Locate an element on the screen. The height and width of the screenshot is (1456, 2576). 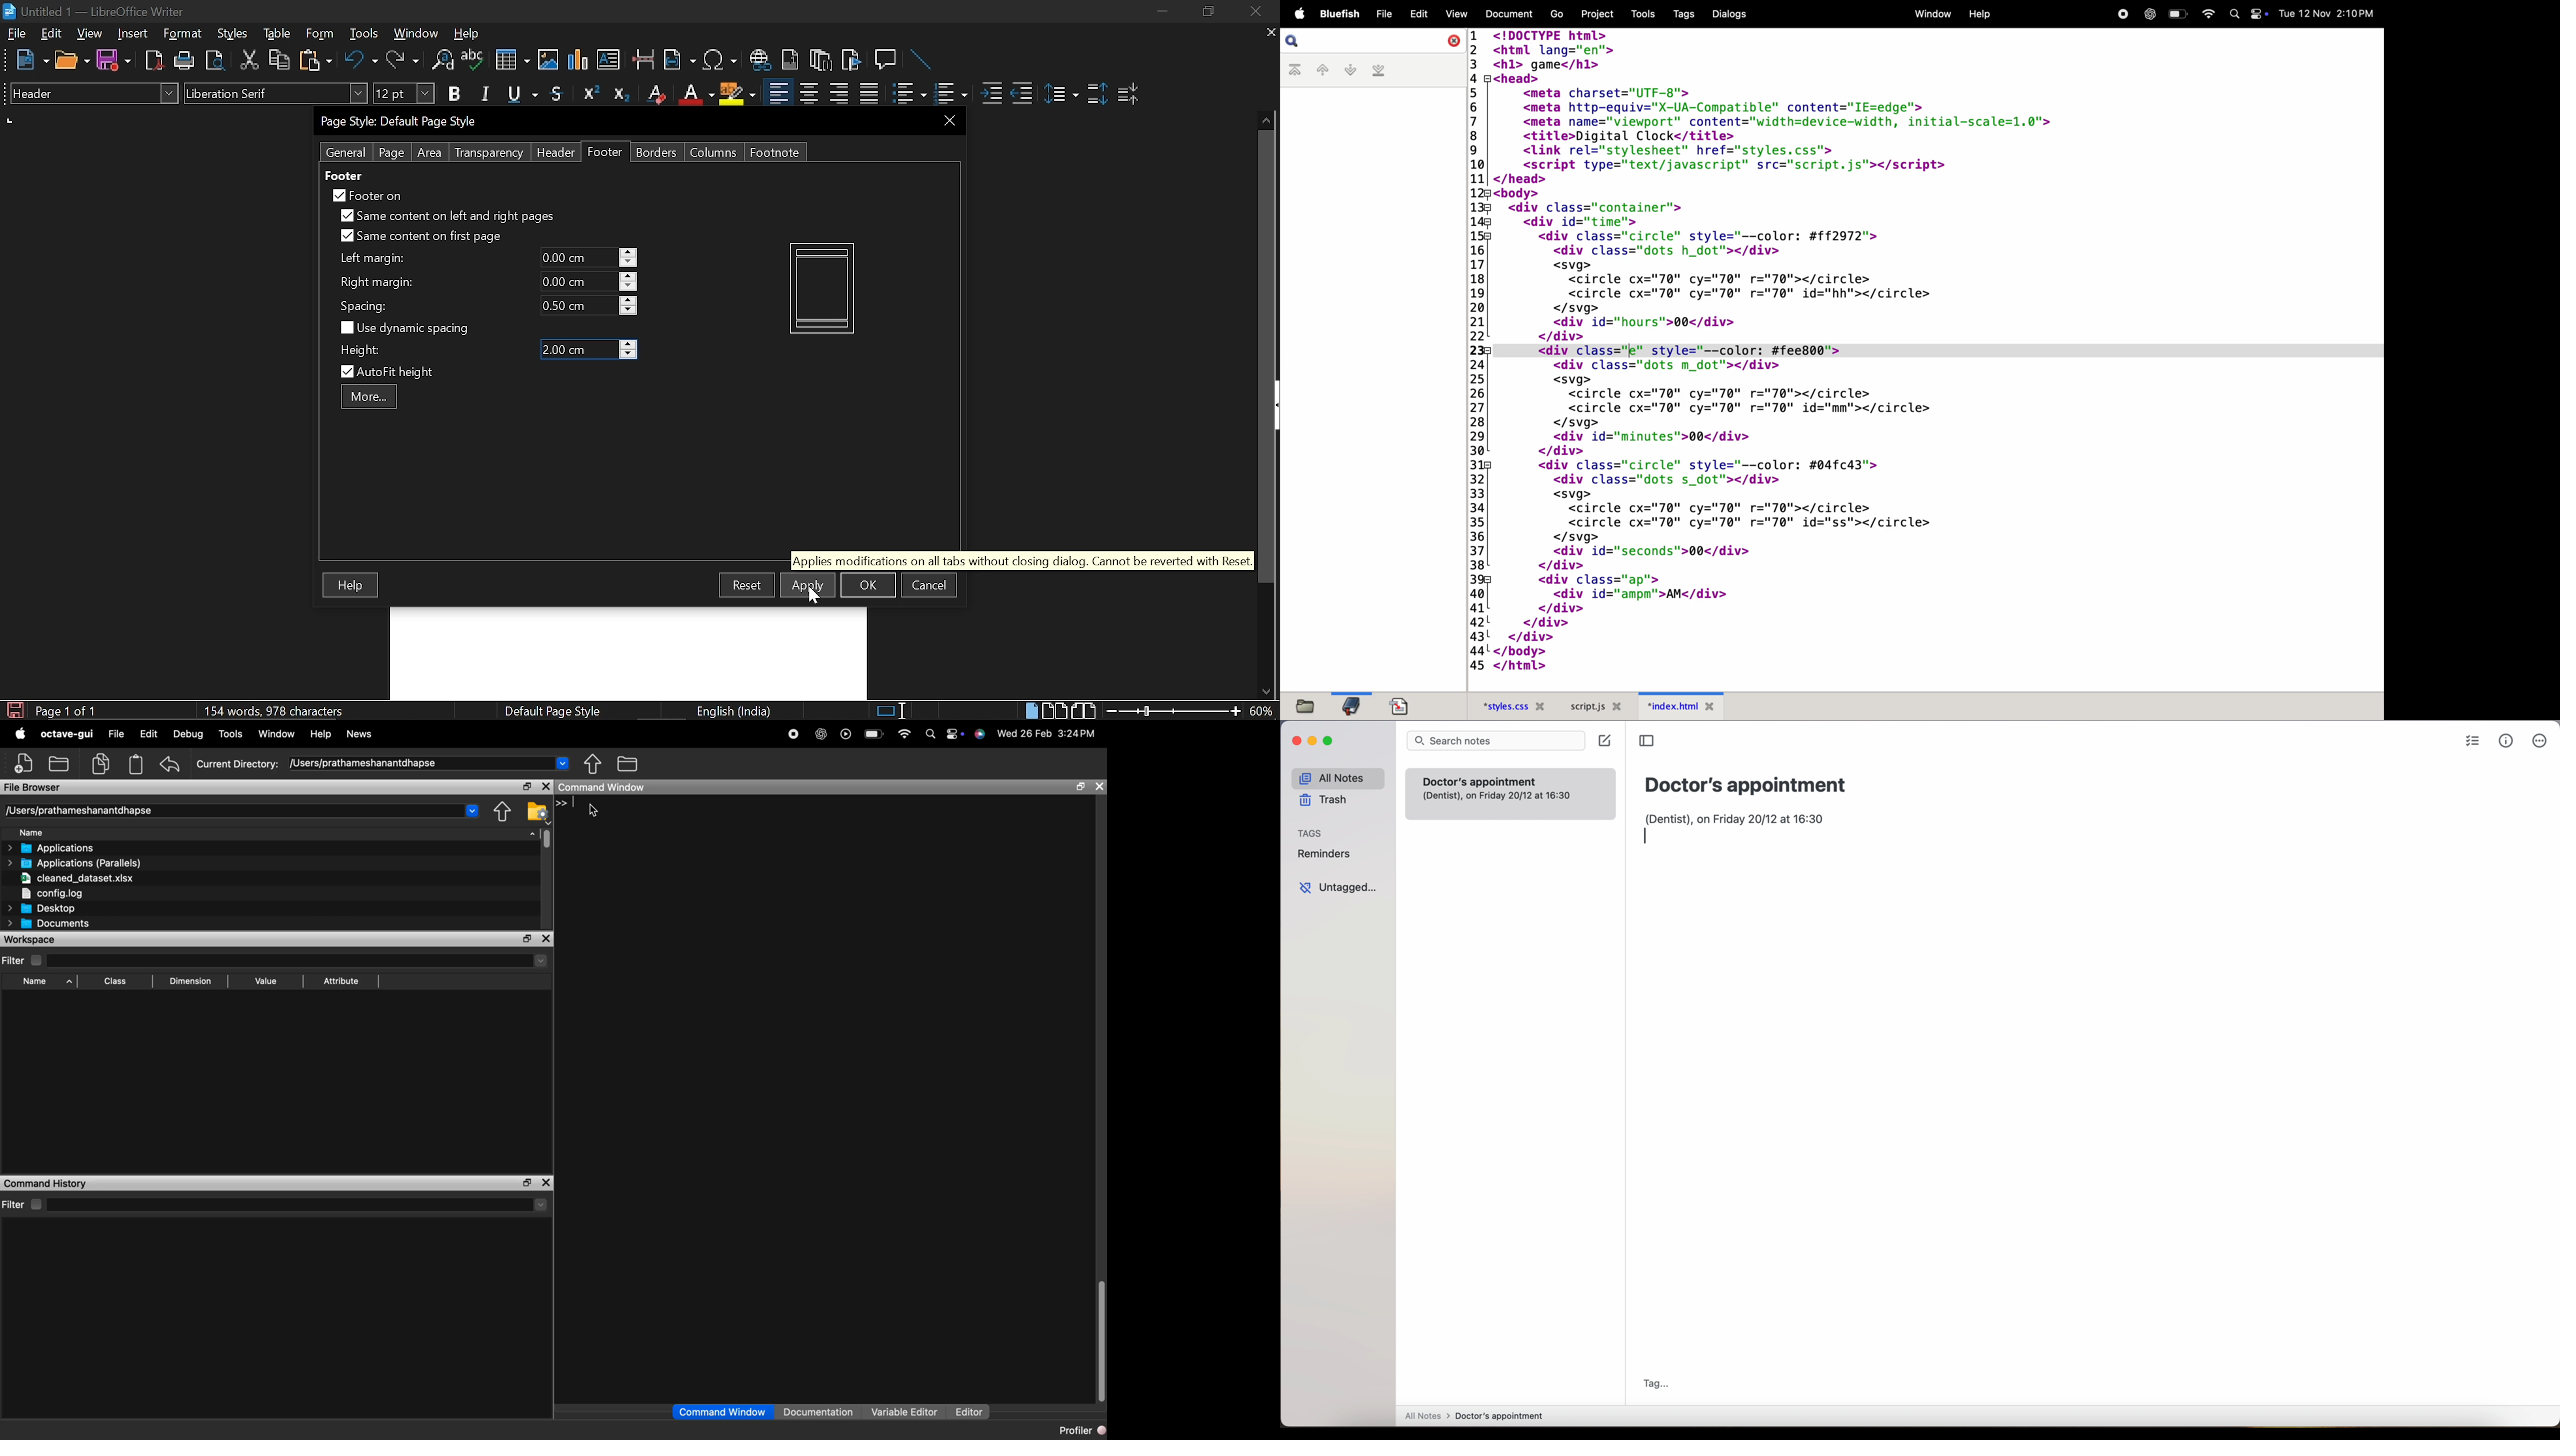
Bold is located at coordinates (454, 96).